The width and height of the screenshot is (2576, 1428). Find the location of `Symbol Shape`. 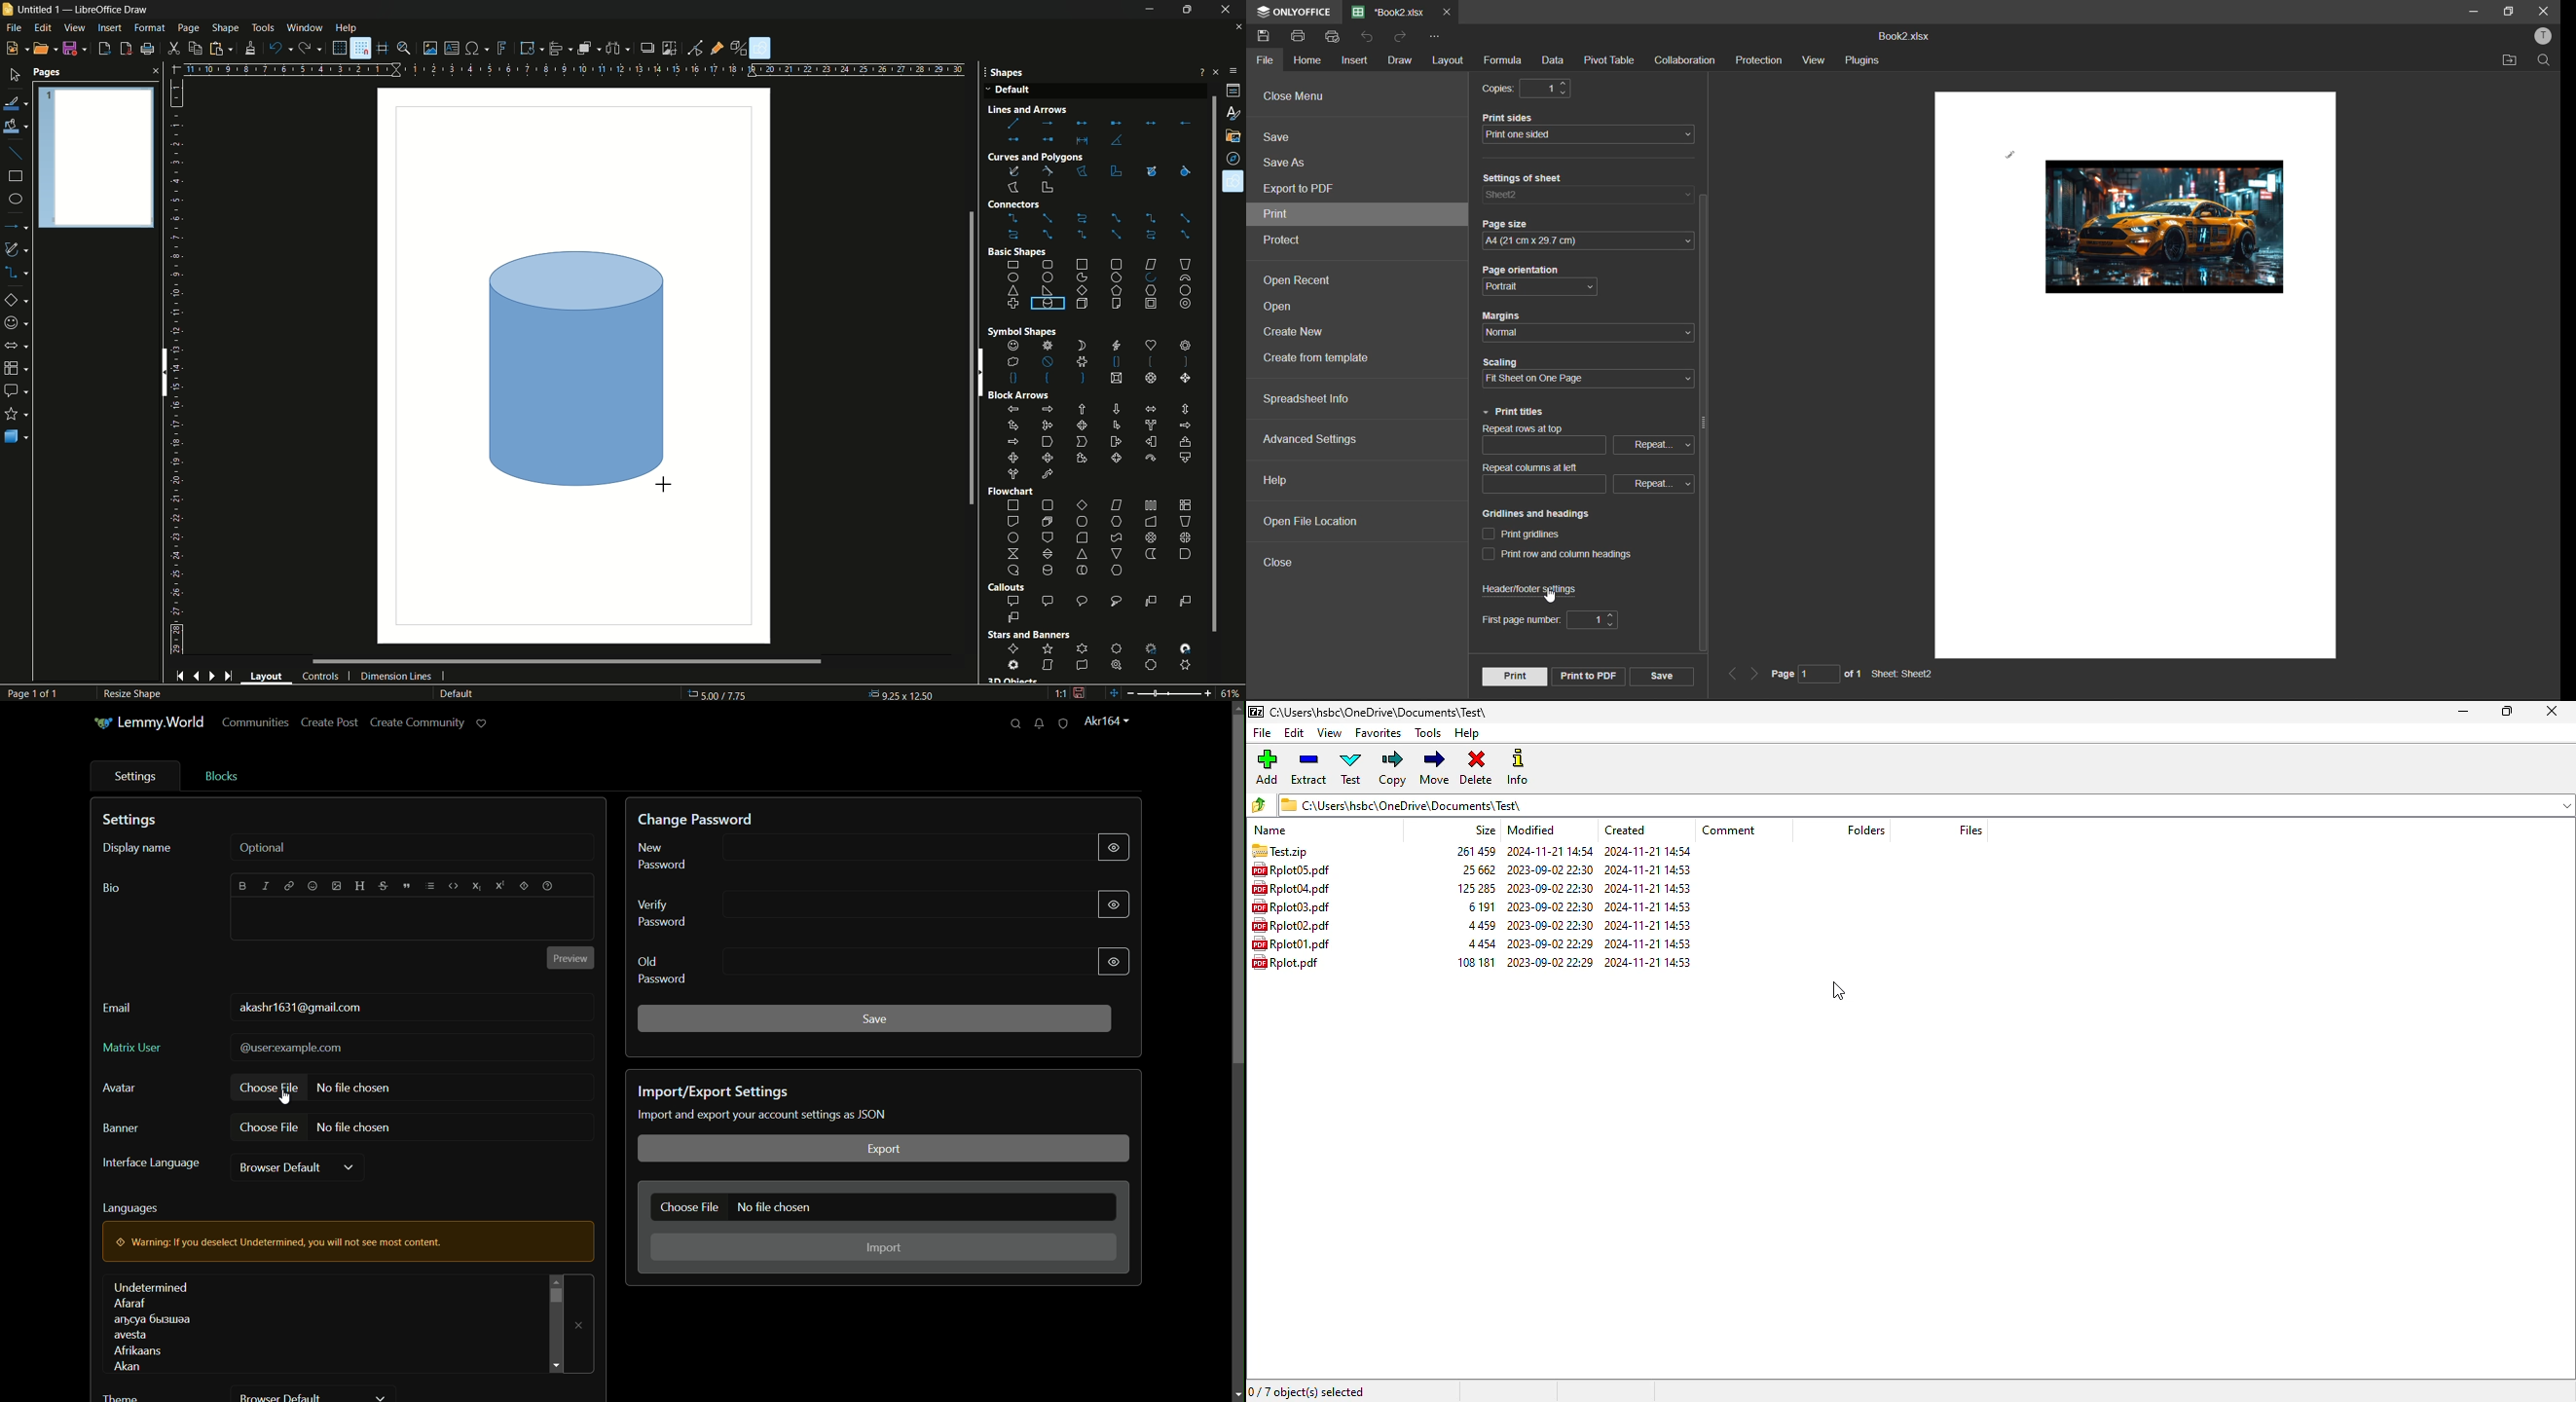

Symbol Shape is located at coordinates (1012, 332).